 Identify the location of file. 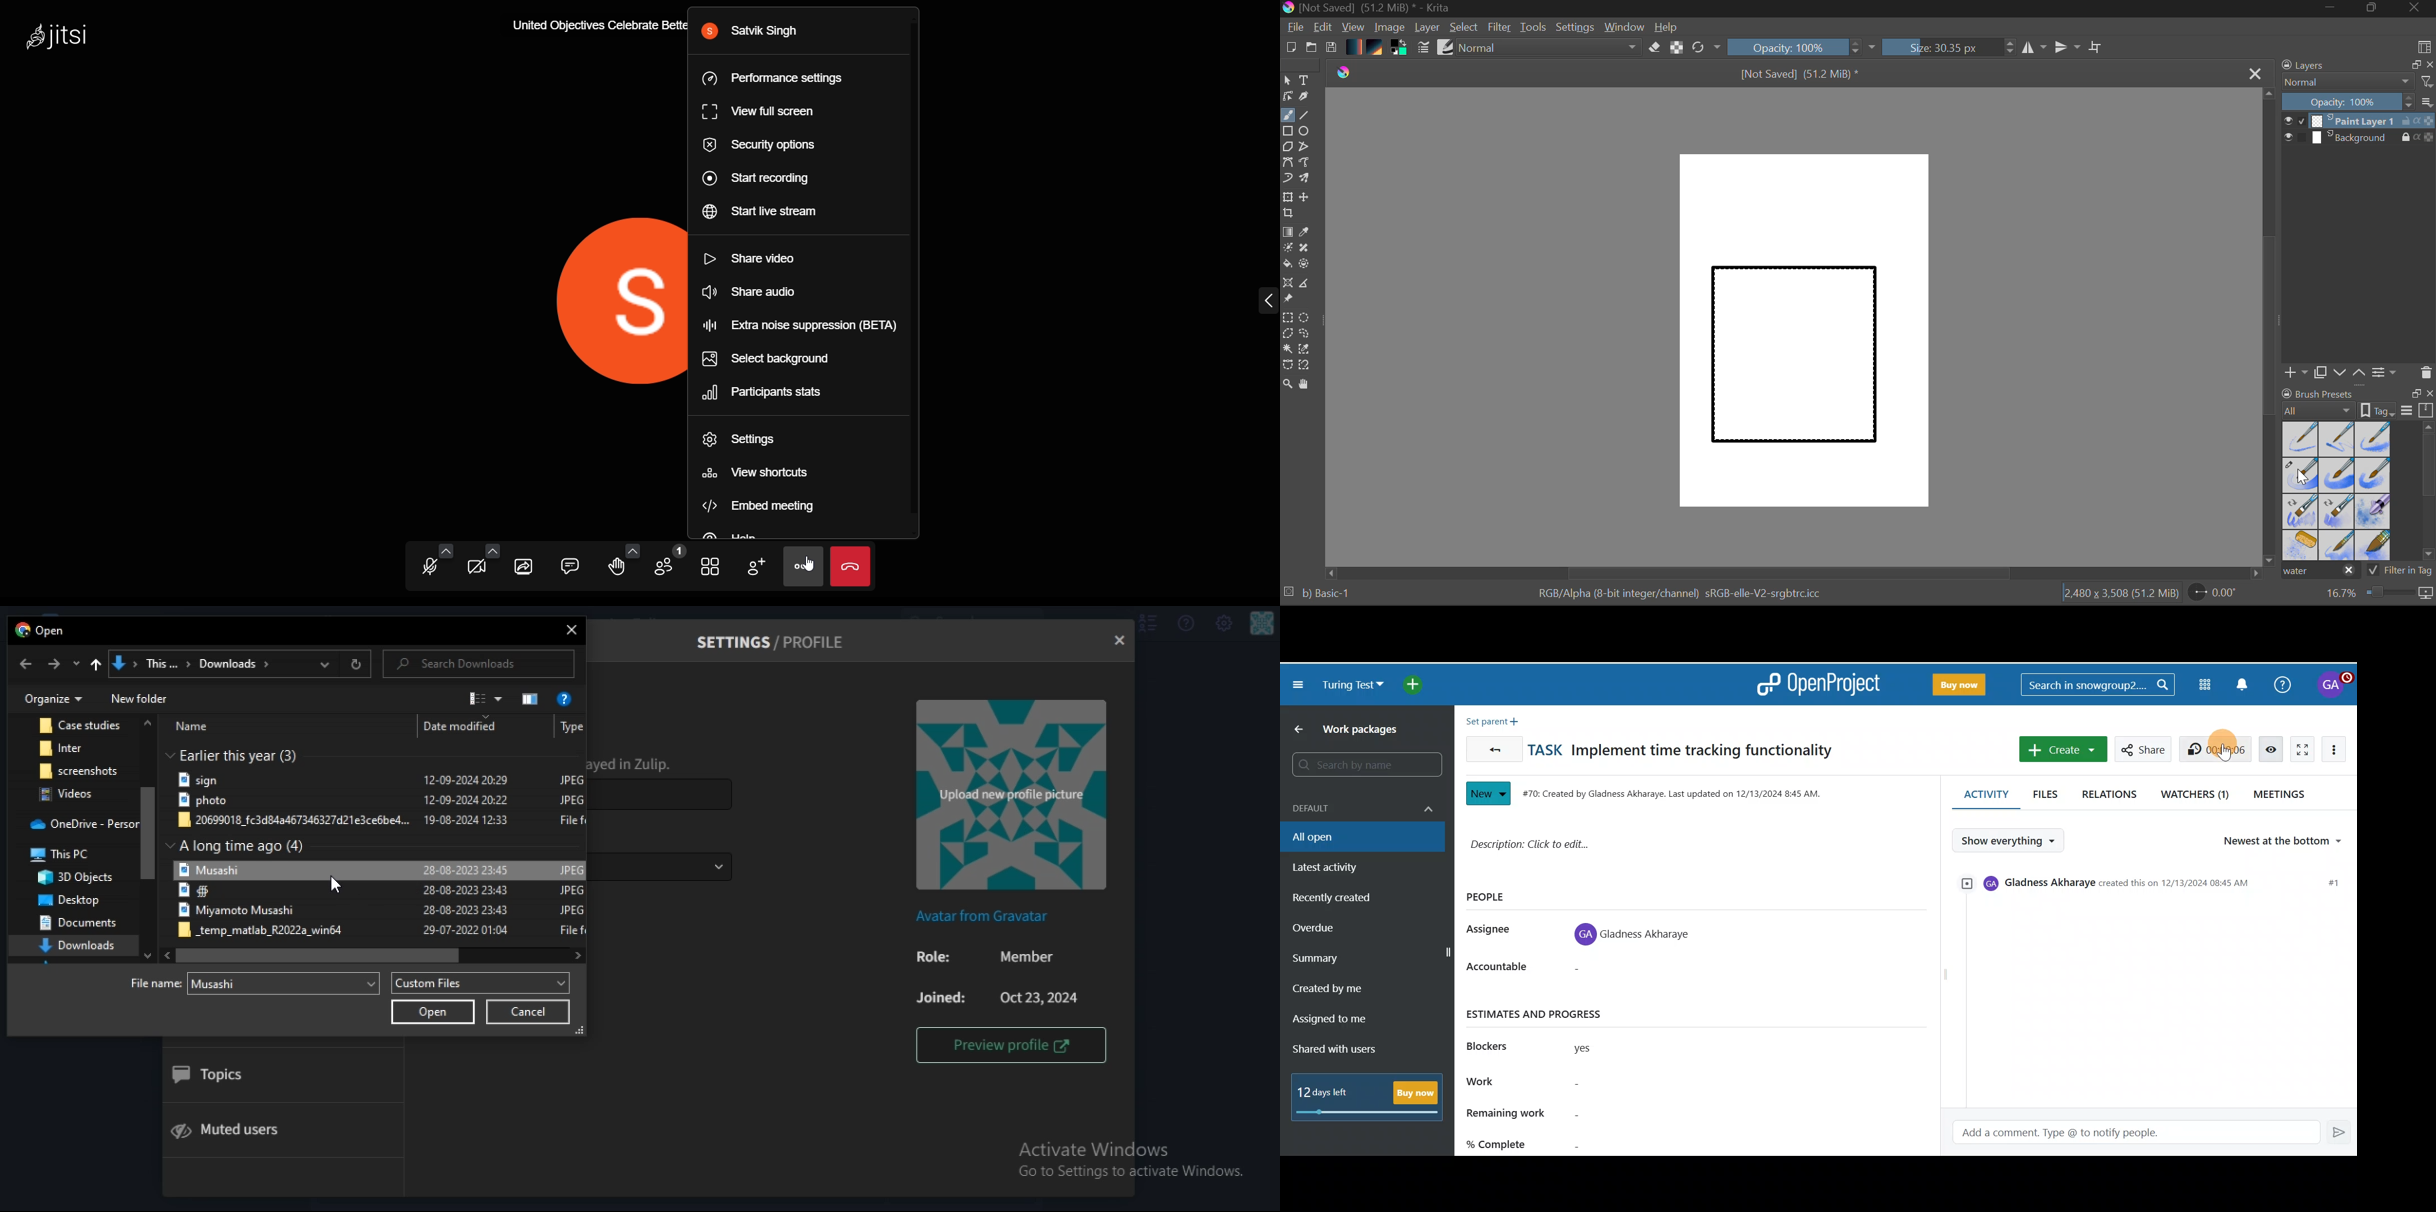
(383, 912).